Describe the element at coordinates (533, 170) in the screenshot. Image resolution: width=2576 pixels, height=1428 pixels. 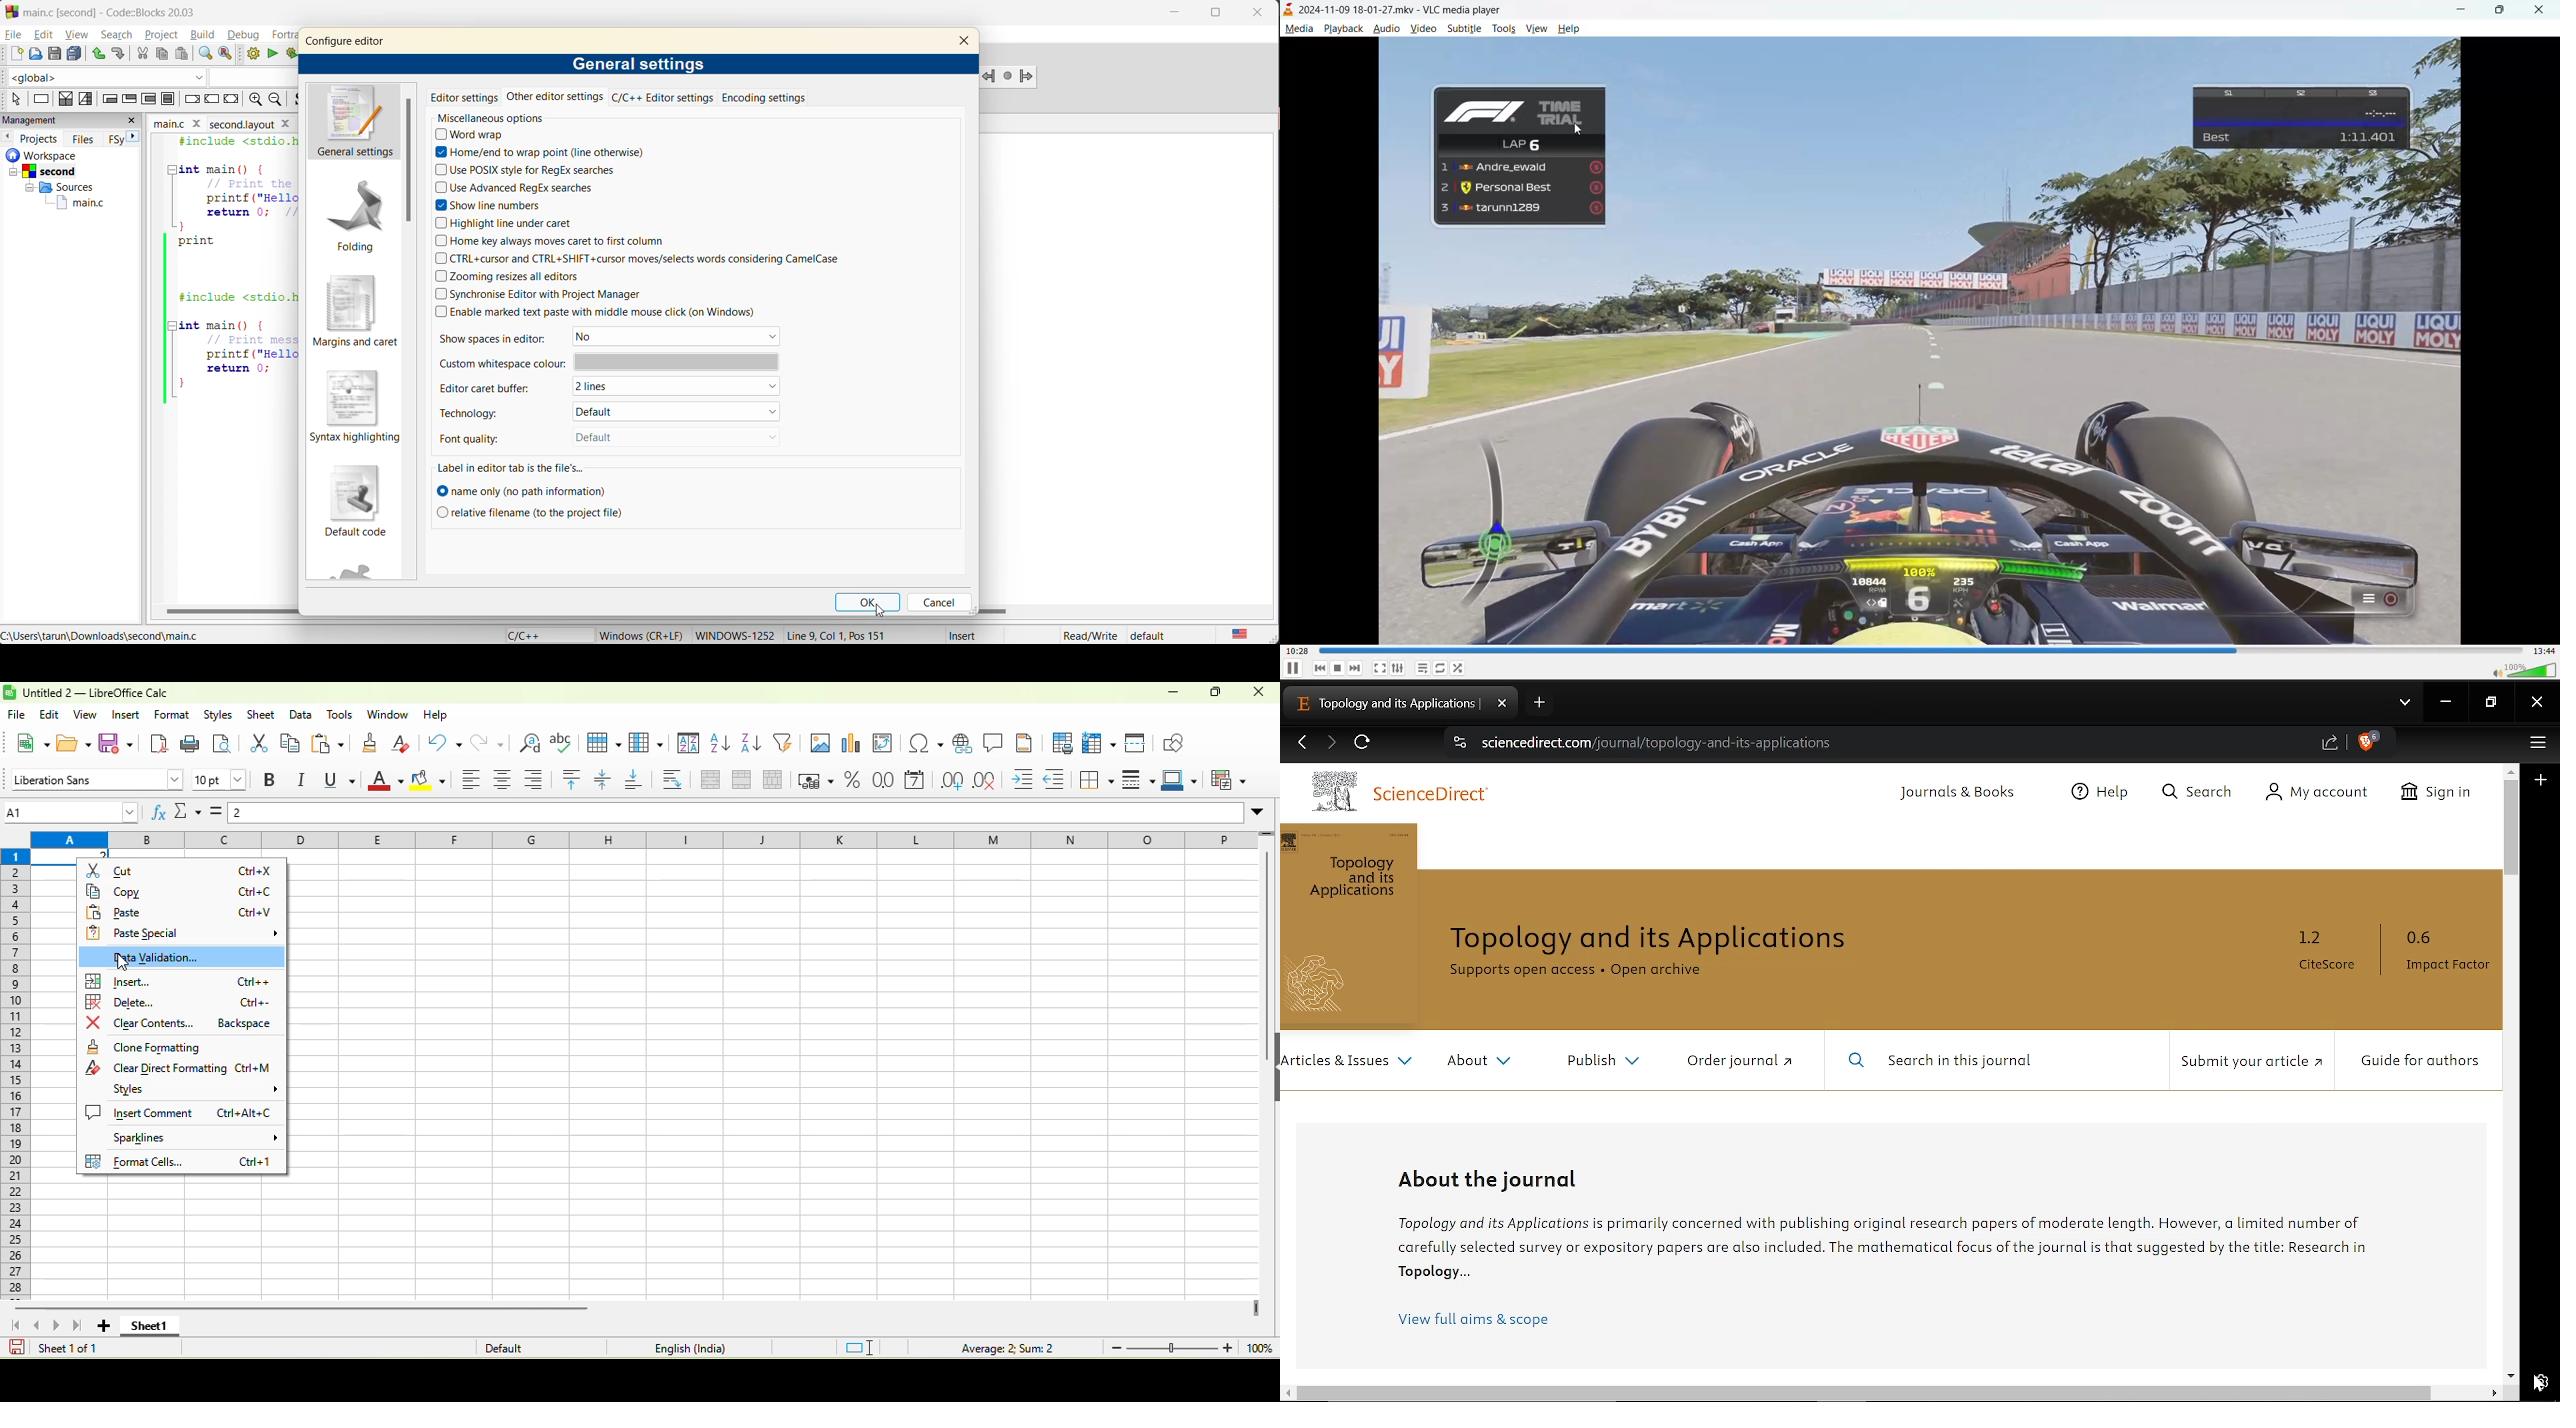
I see `use POSIX style for regex searches` at that location.